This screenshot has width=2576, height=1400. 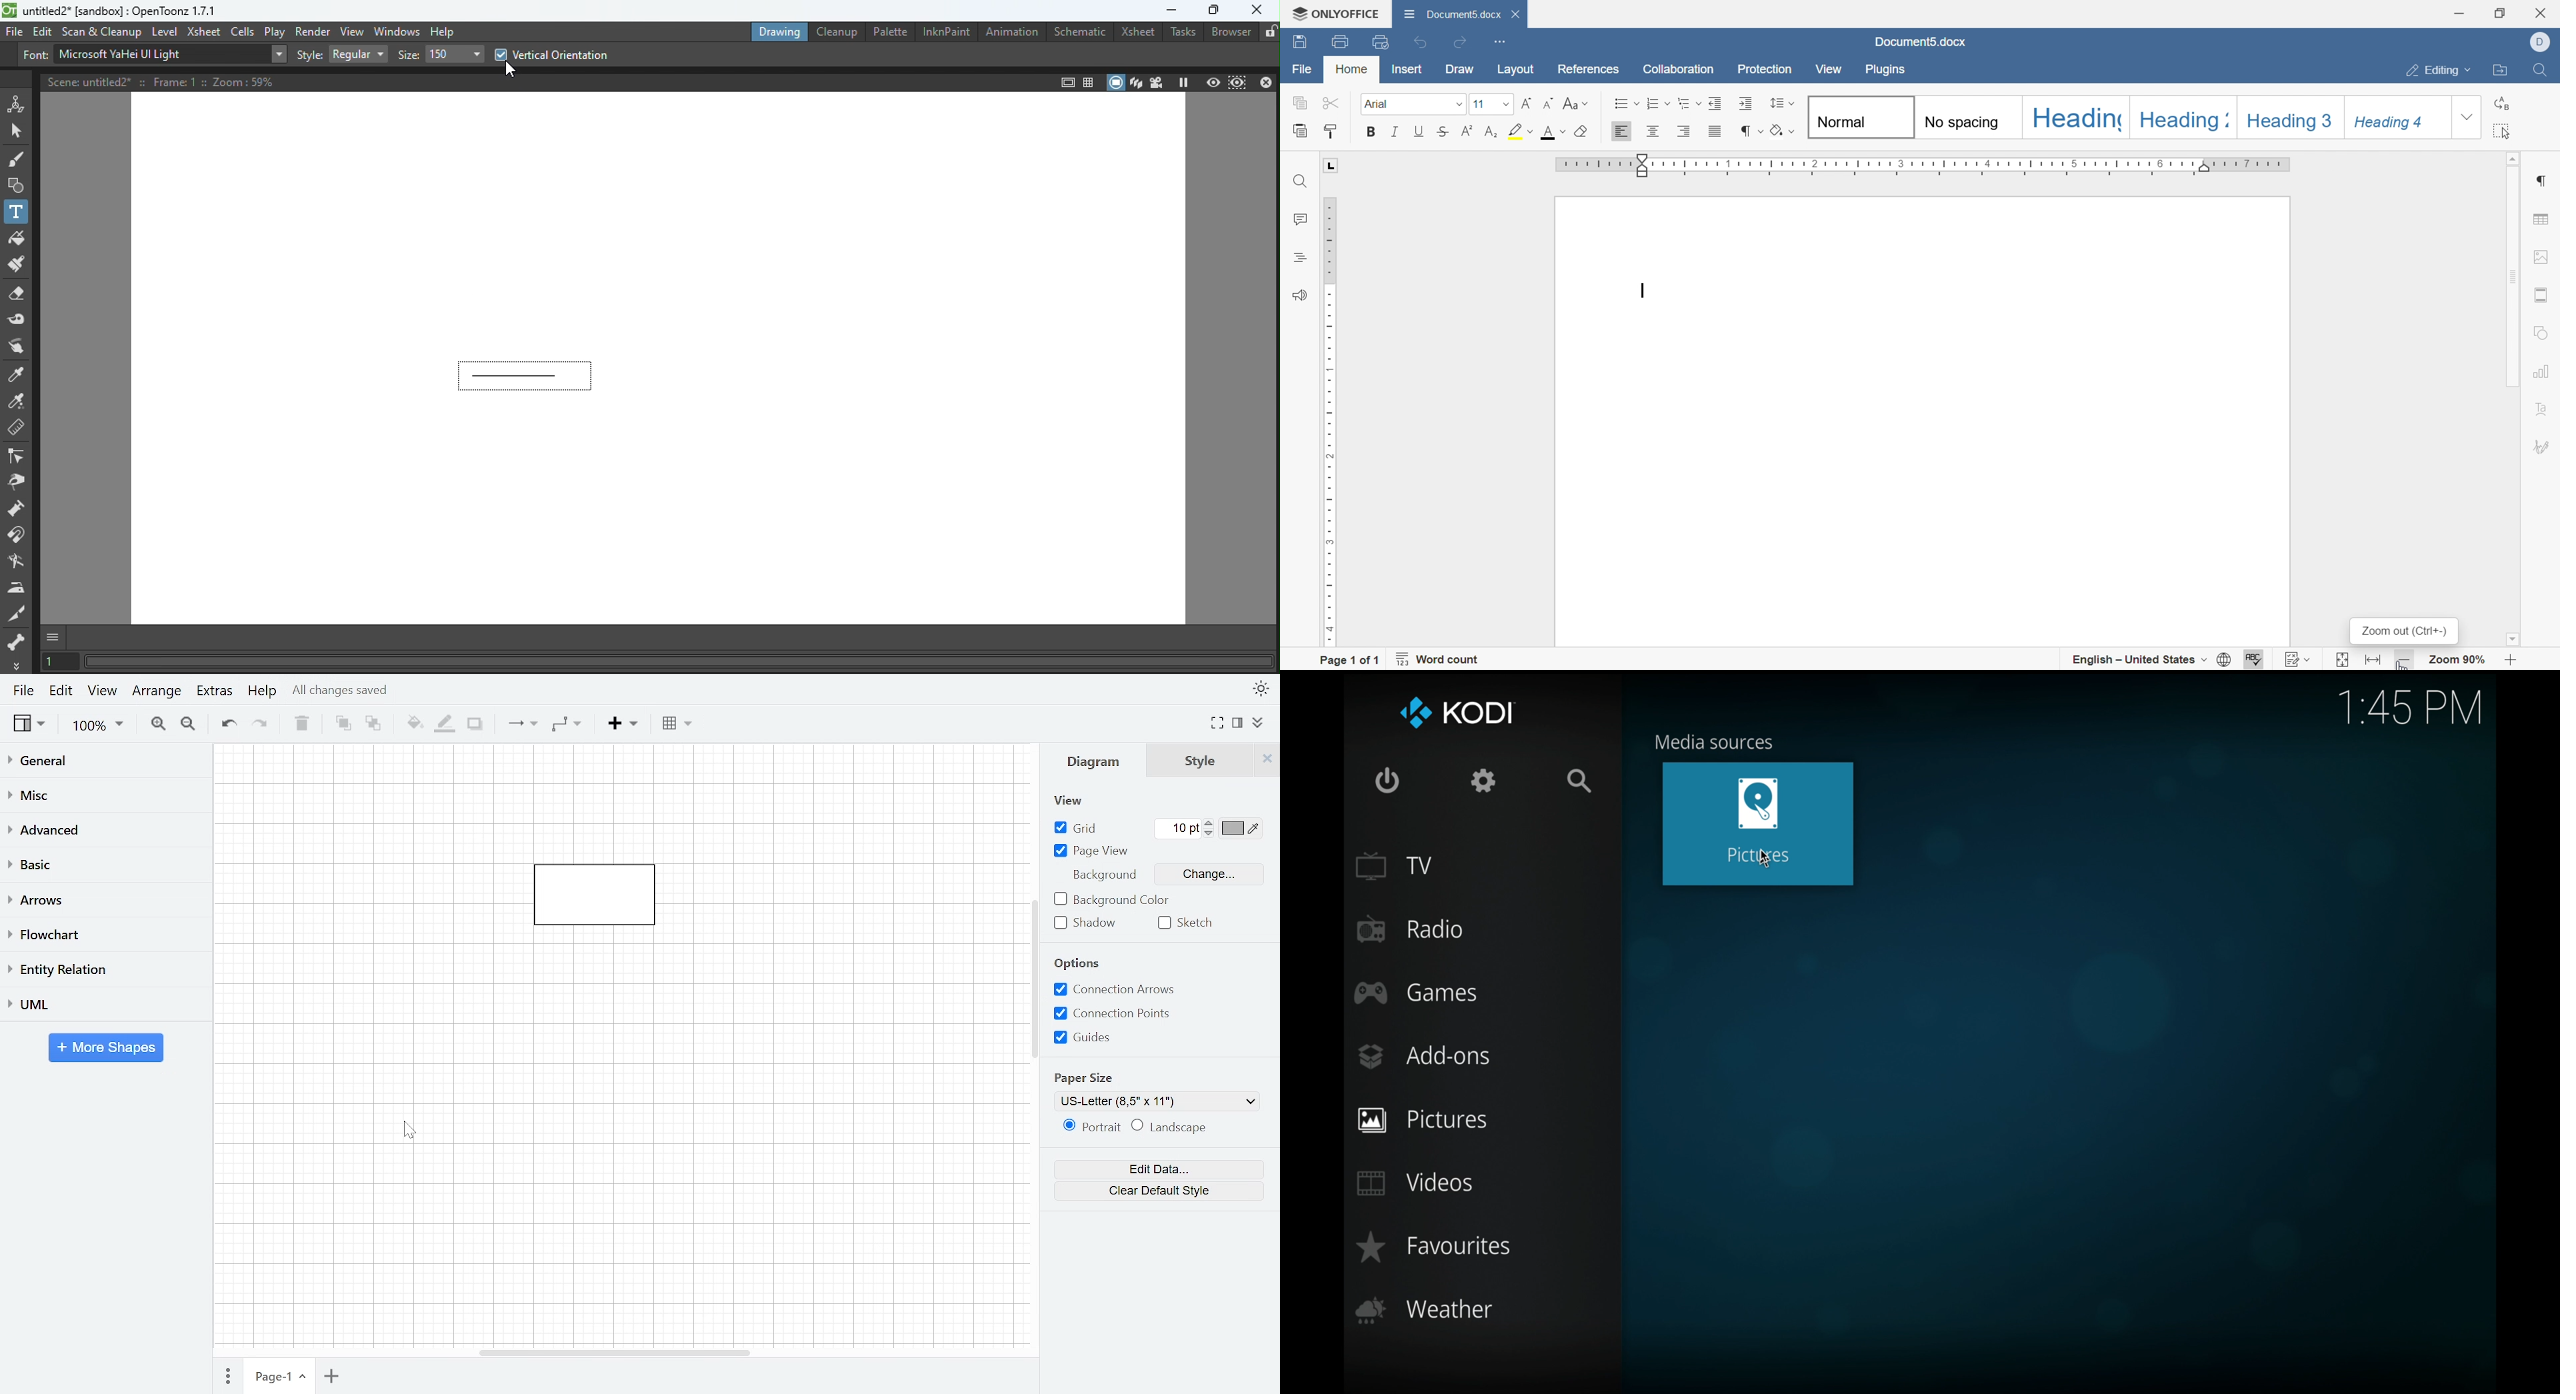 What do you see at coordinates (2137, 661) in the screenshot?
I see `english - united states` at bounding box center [2137, 661].